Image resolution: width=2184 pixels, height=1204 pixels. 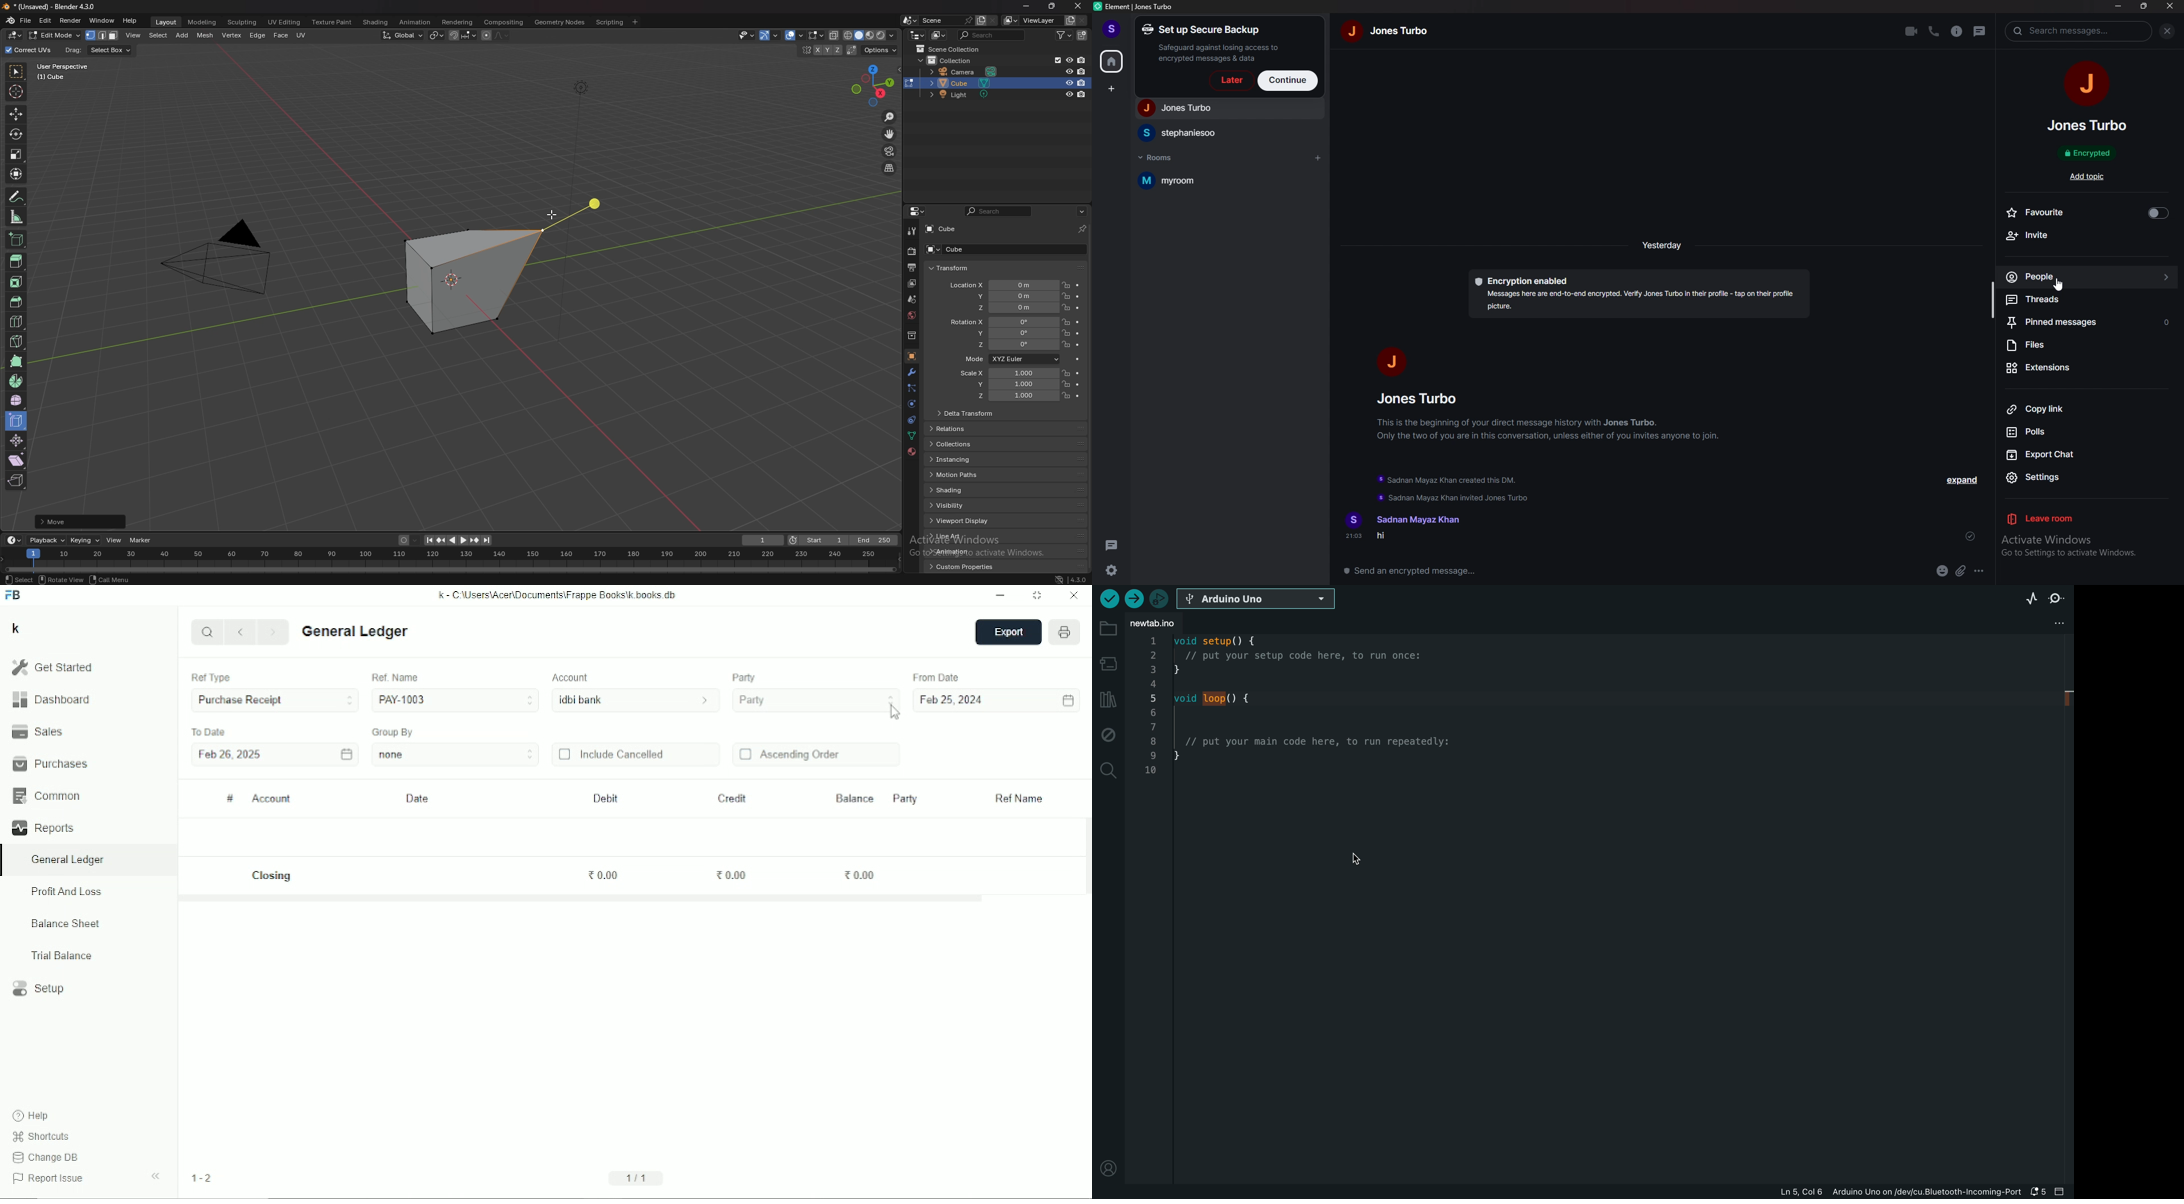 What do you see at coordinates (895, 714) in the screenshot?
I see `Cursor` at bounding box center [895, 714].